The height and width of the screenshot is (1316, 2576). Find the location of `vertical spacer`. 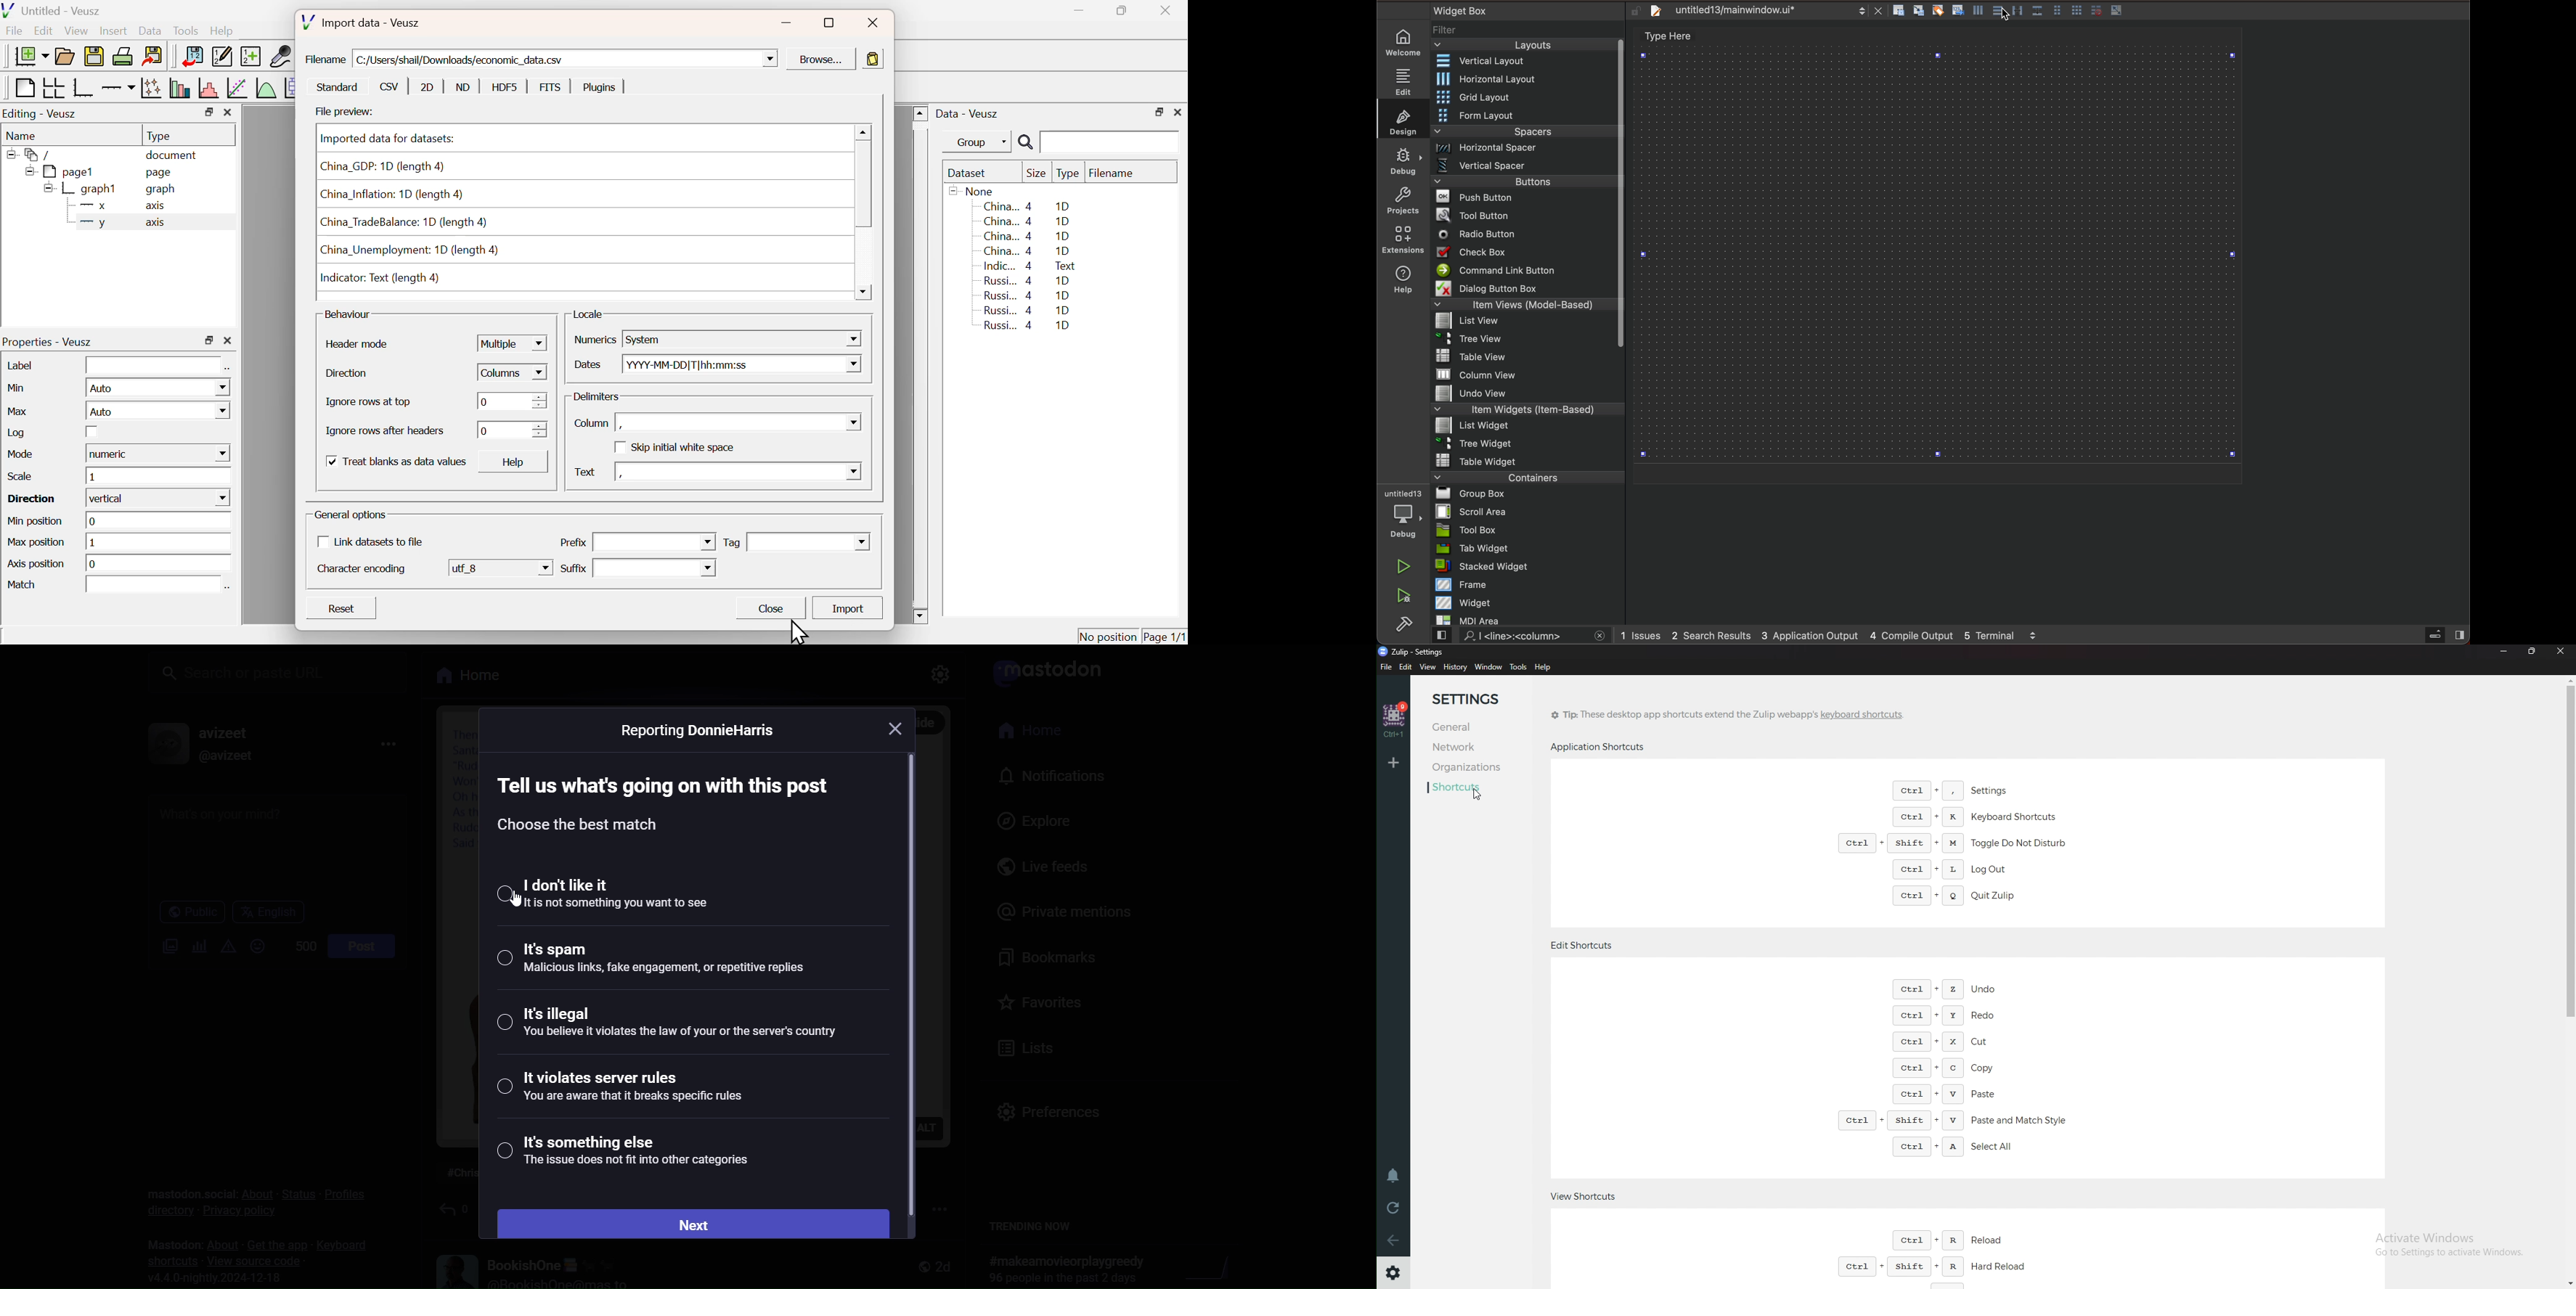

vertical spacer is located at coordinates (1525, 165).